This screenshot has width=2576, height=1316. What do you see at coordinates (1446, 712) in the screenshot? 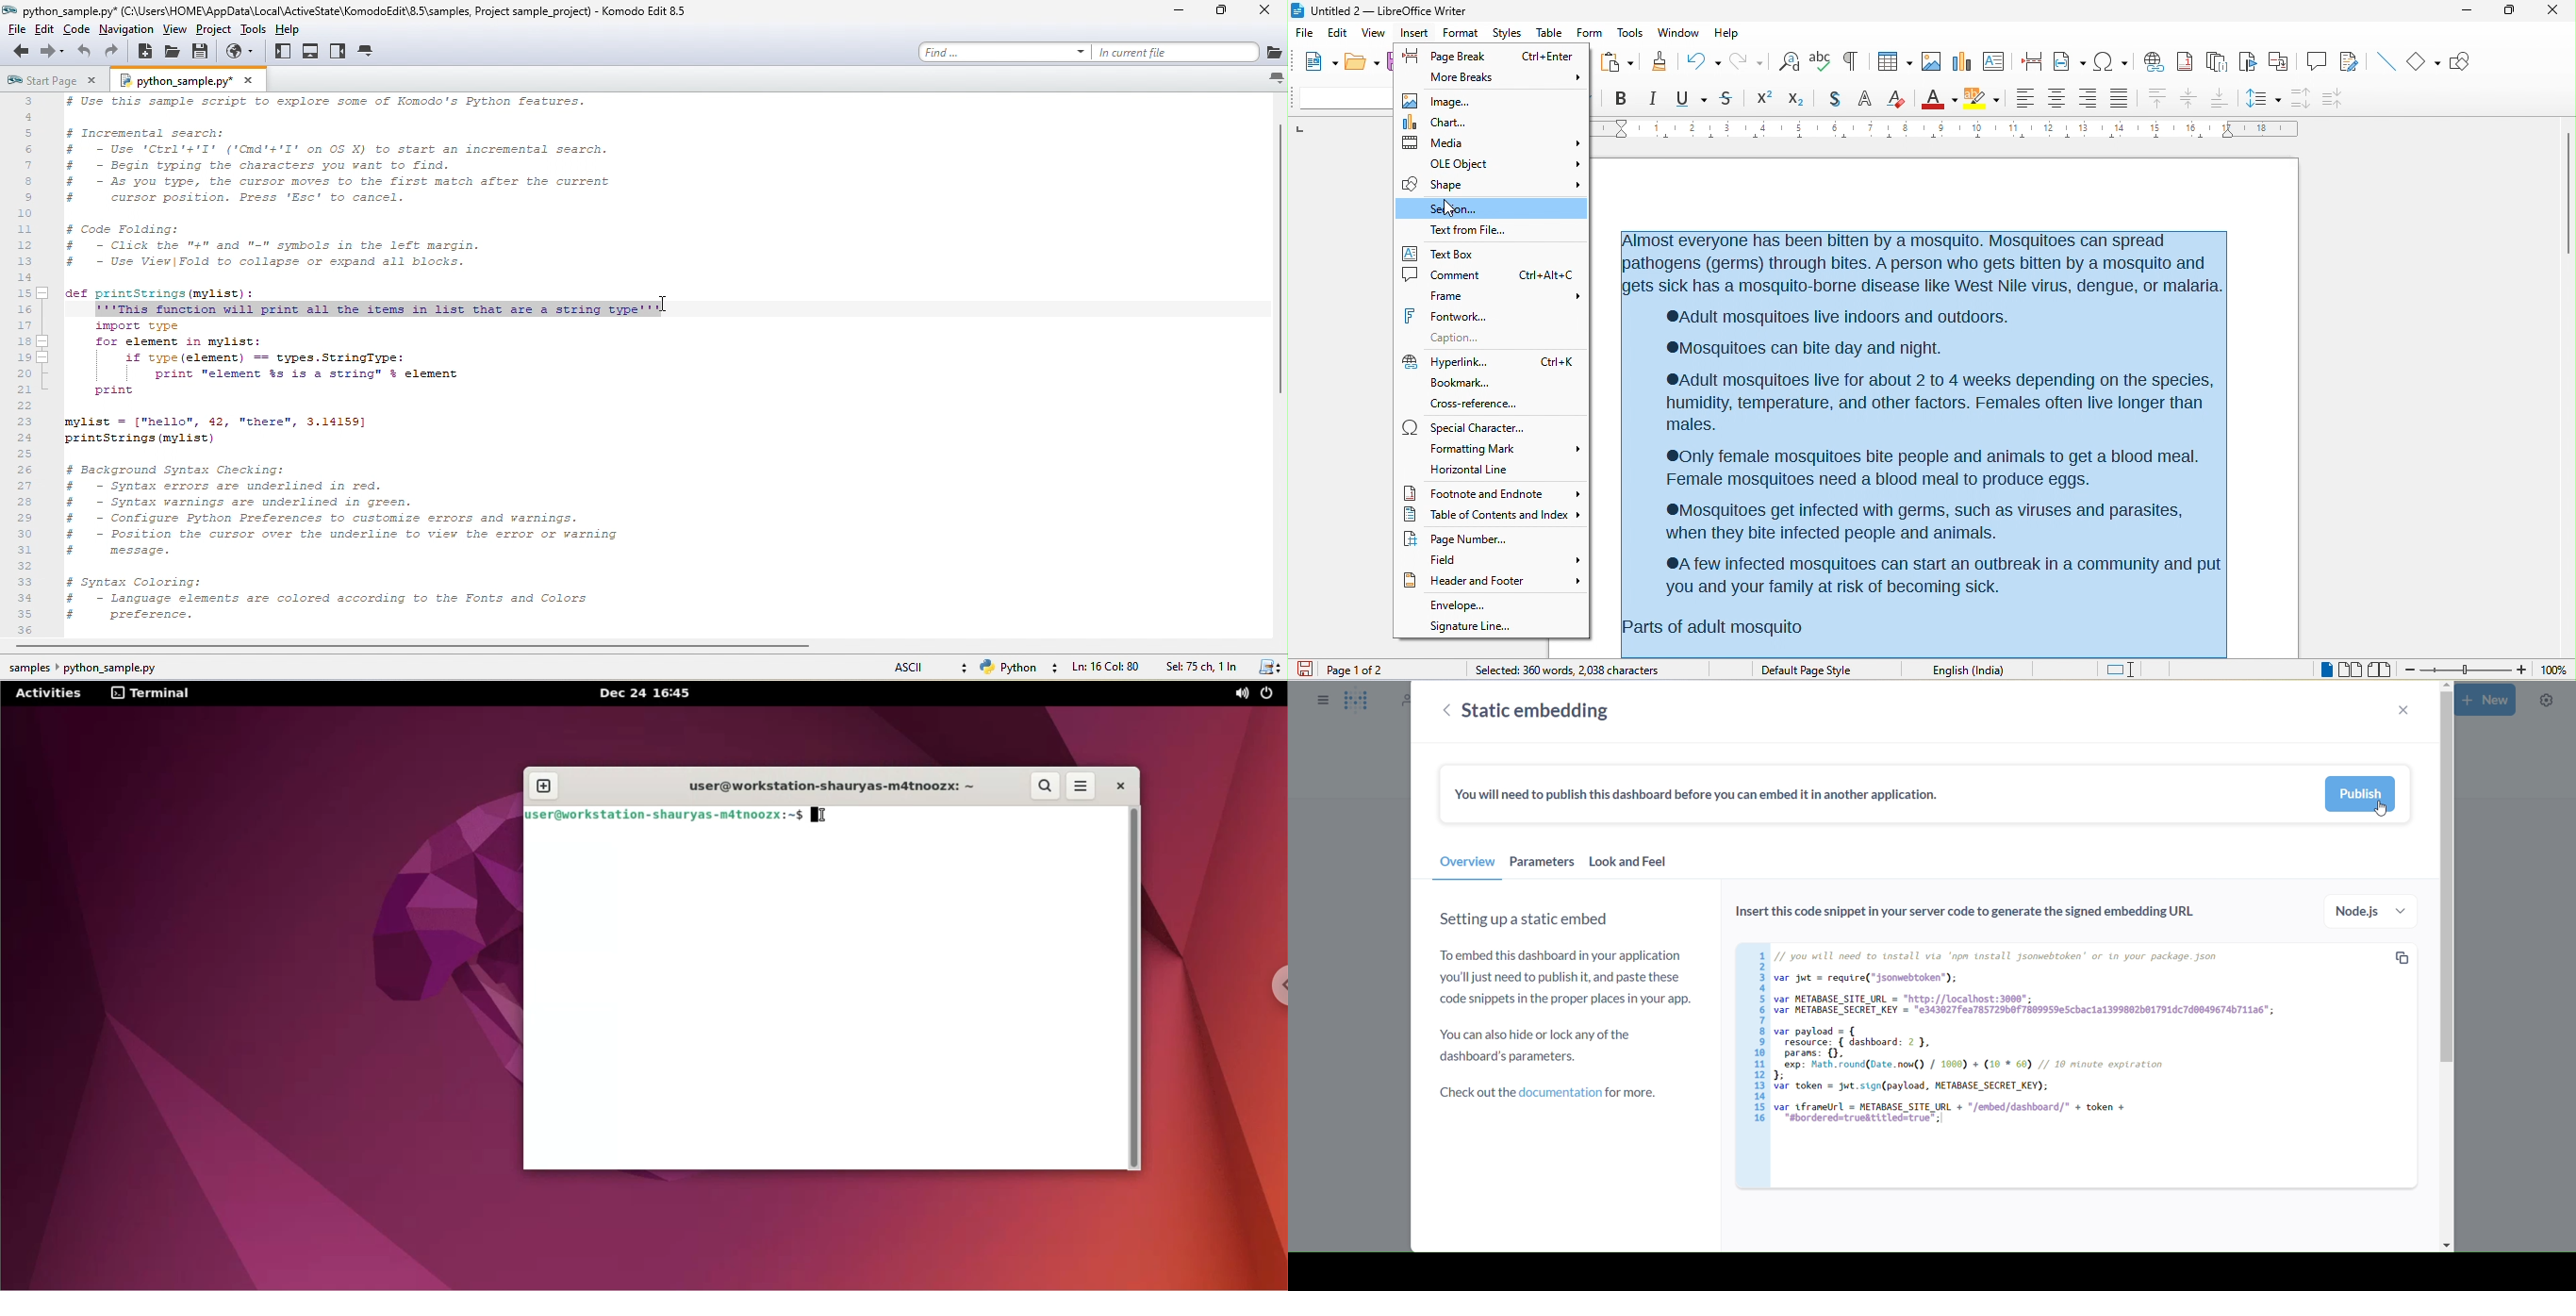
I see `back` at bounding box center [1446, 712].